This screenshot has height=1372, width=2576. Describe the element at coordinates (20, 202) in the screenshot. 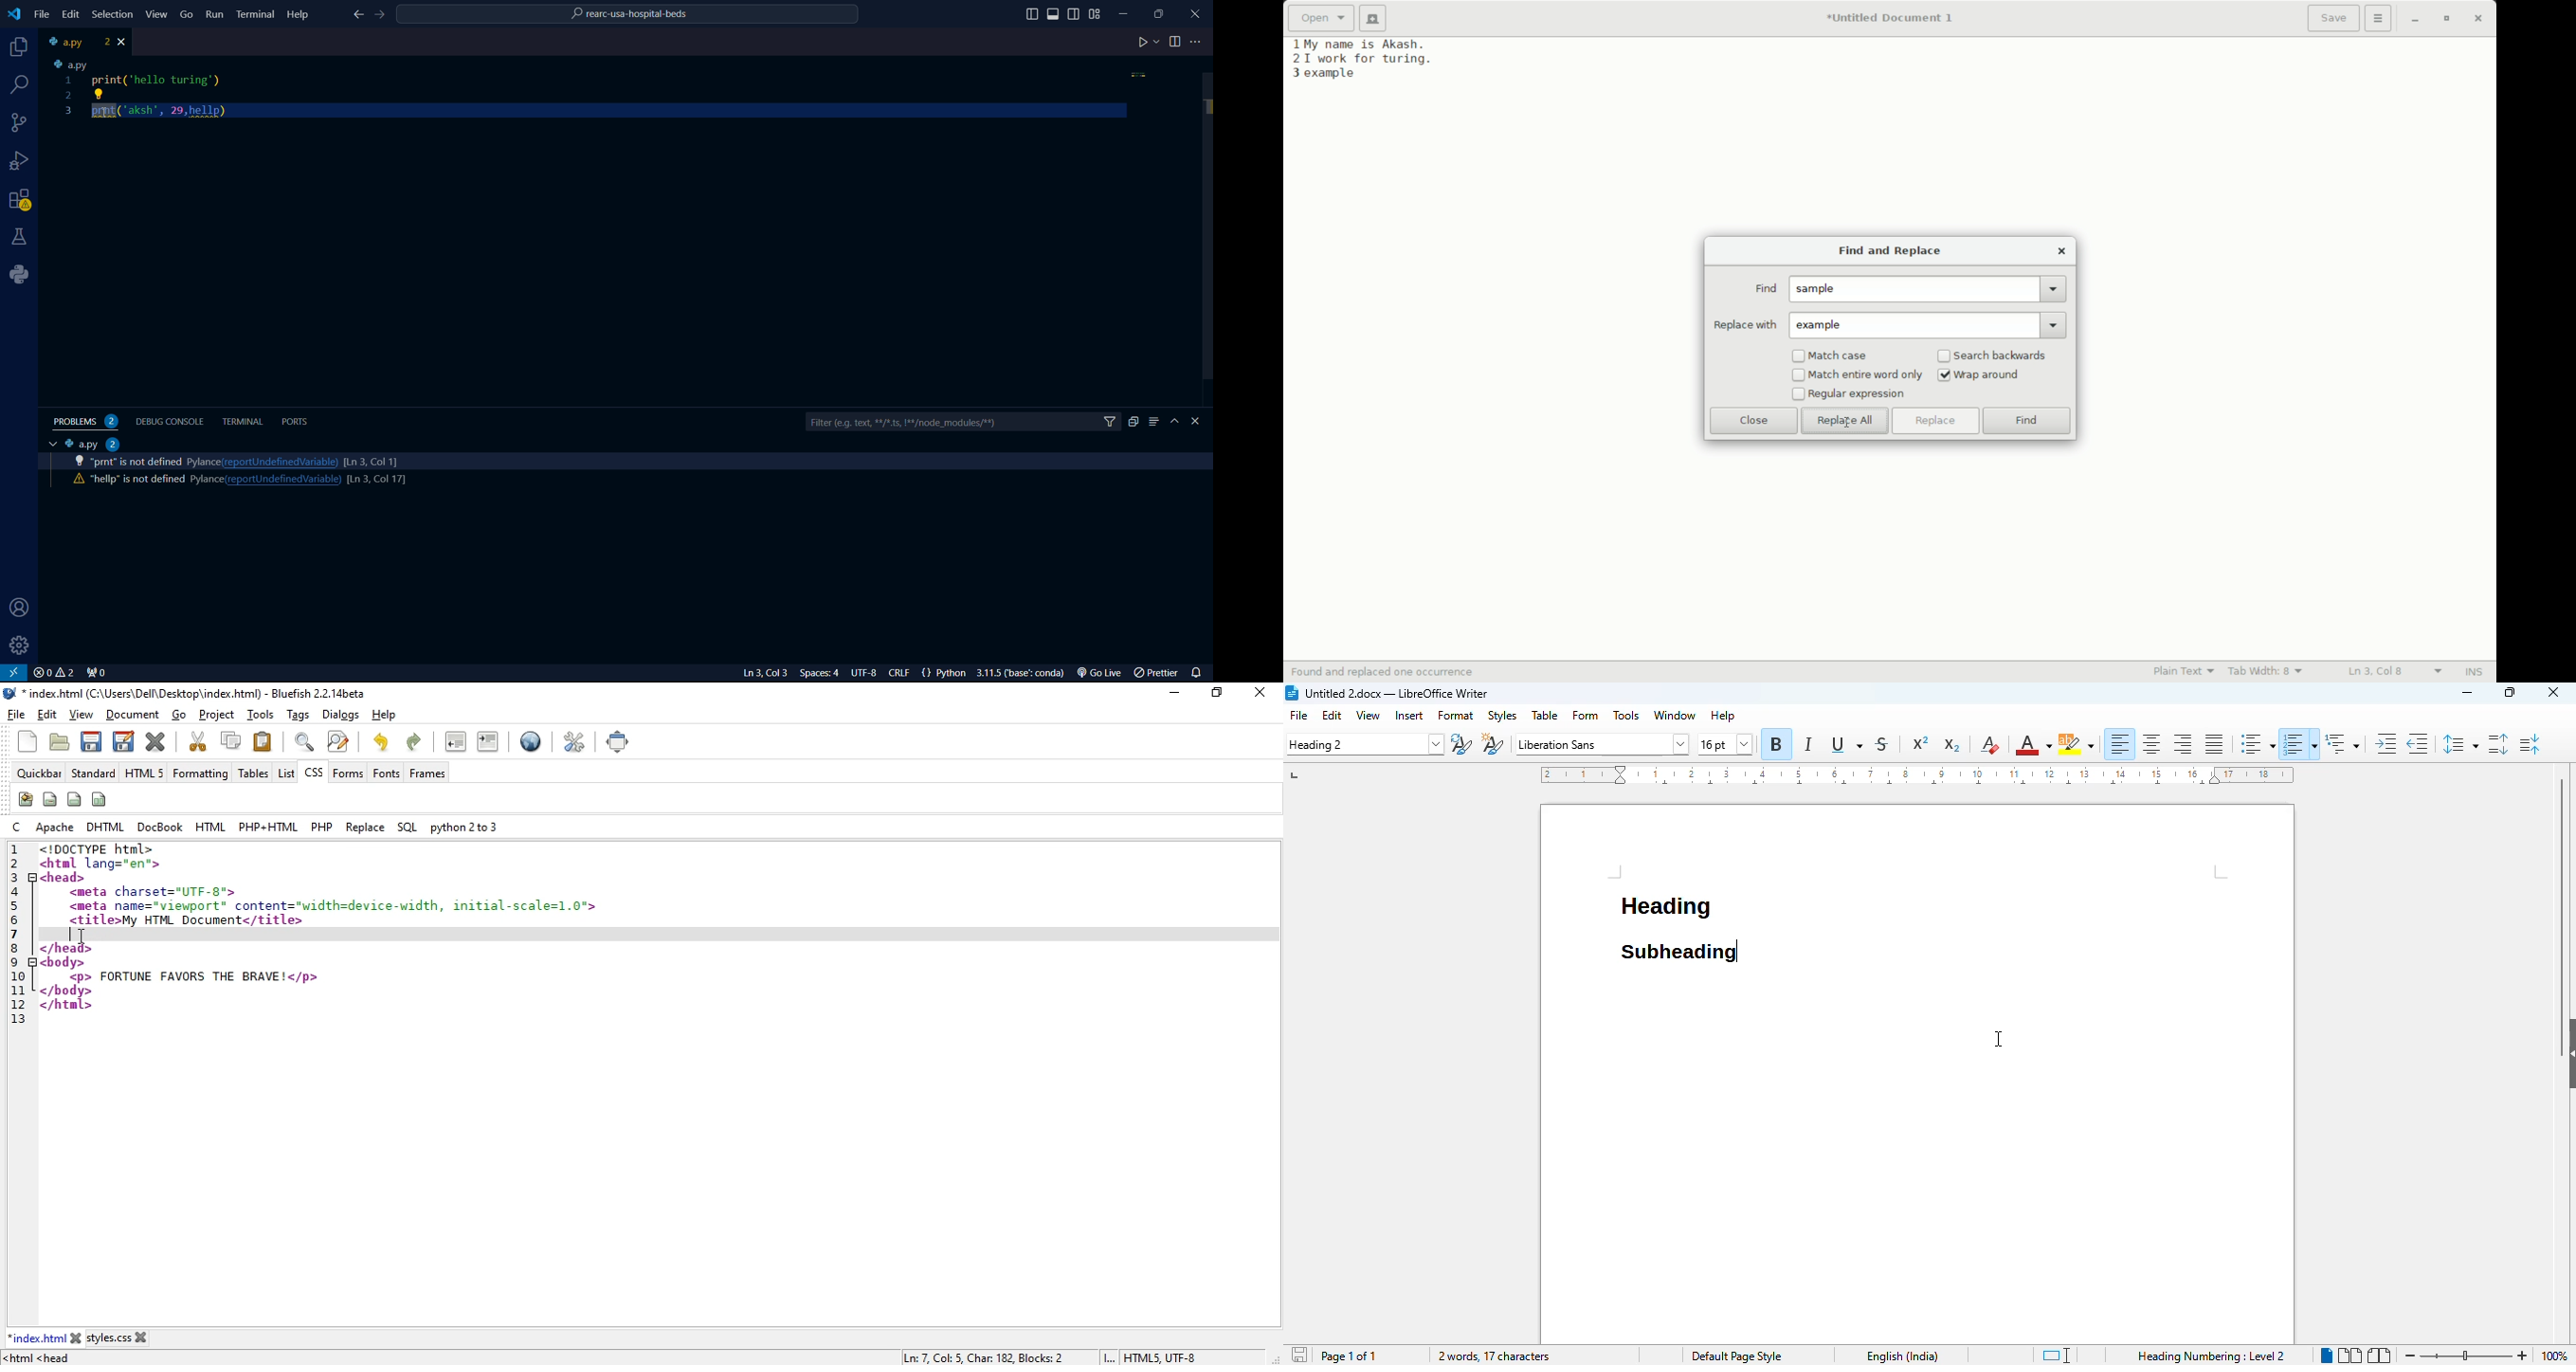

I see `warning` at that location.